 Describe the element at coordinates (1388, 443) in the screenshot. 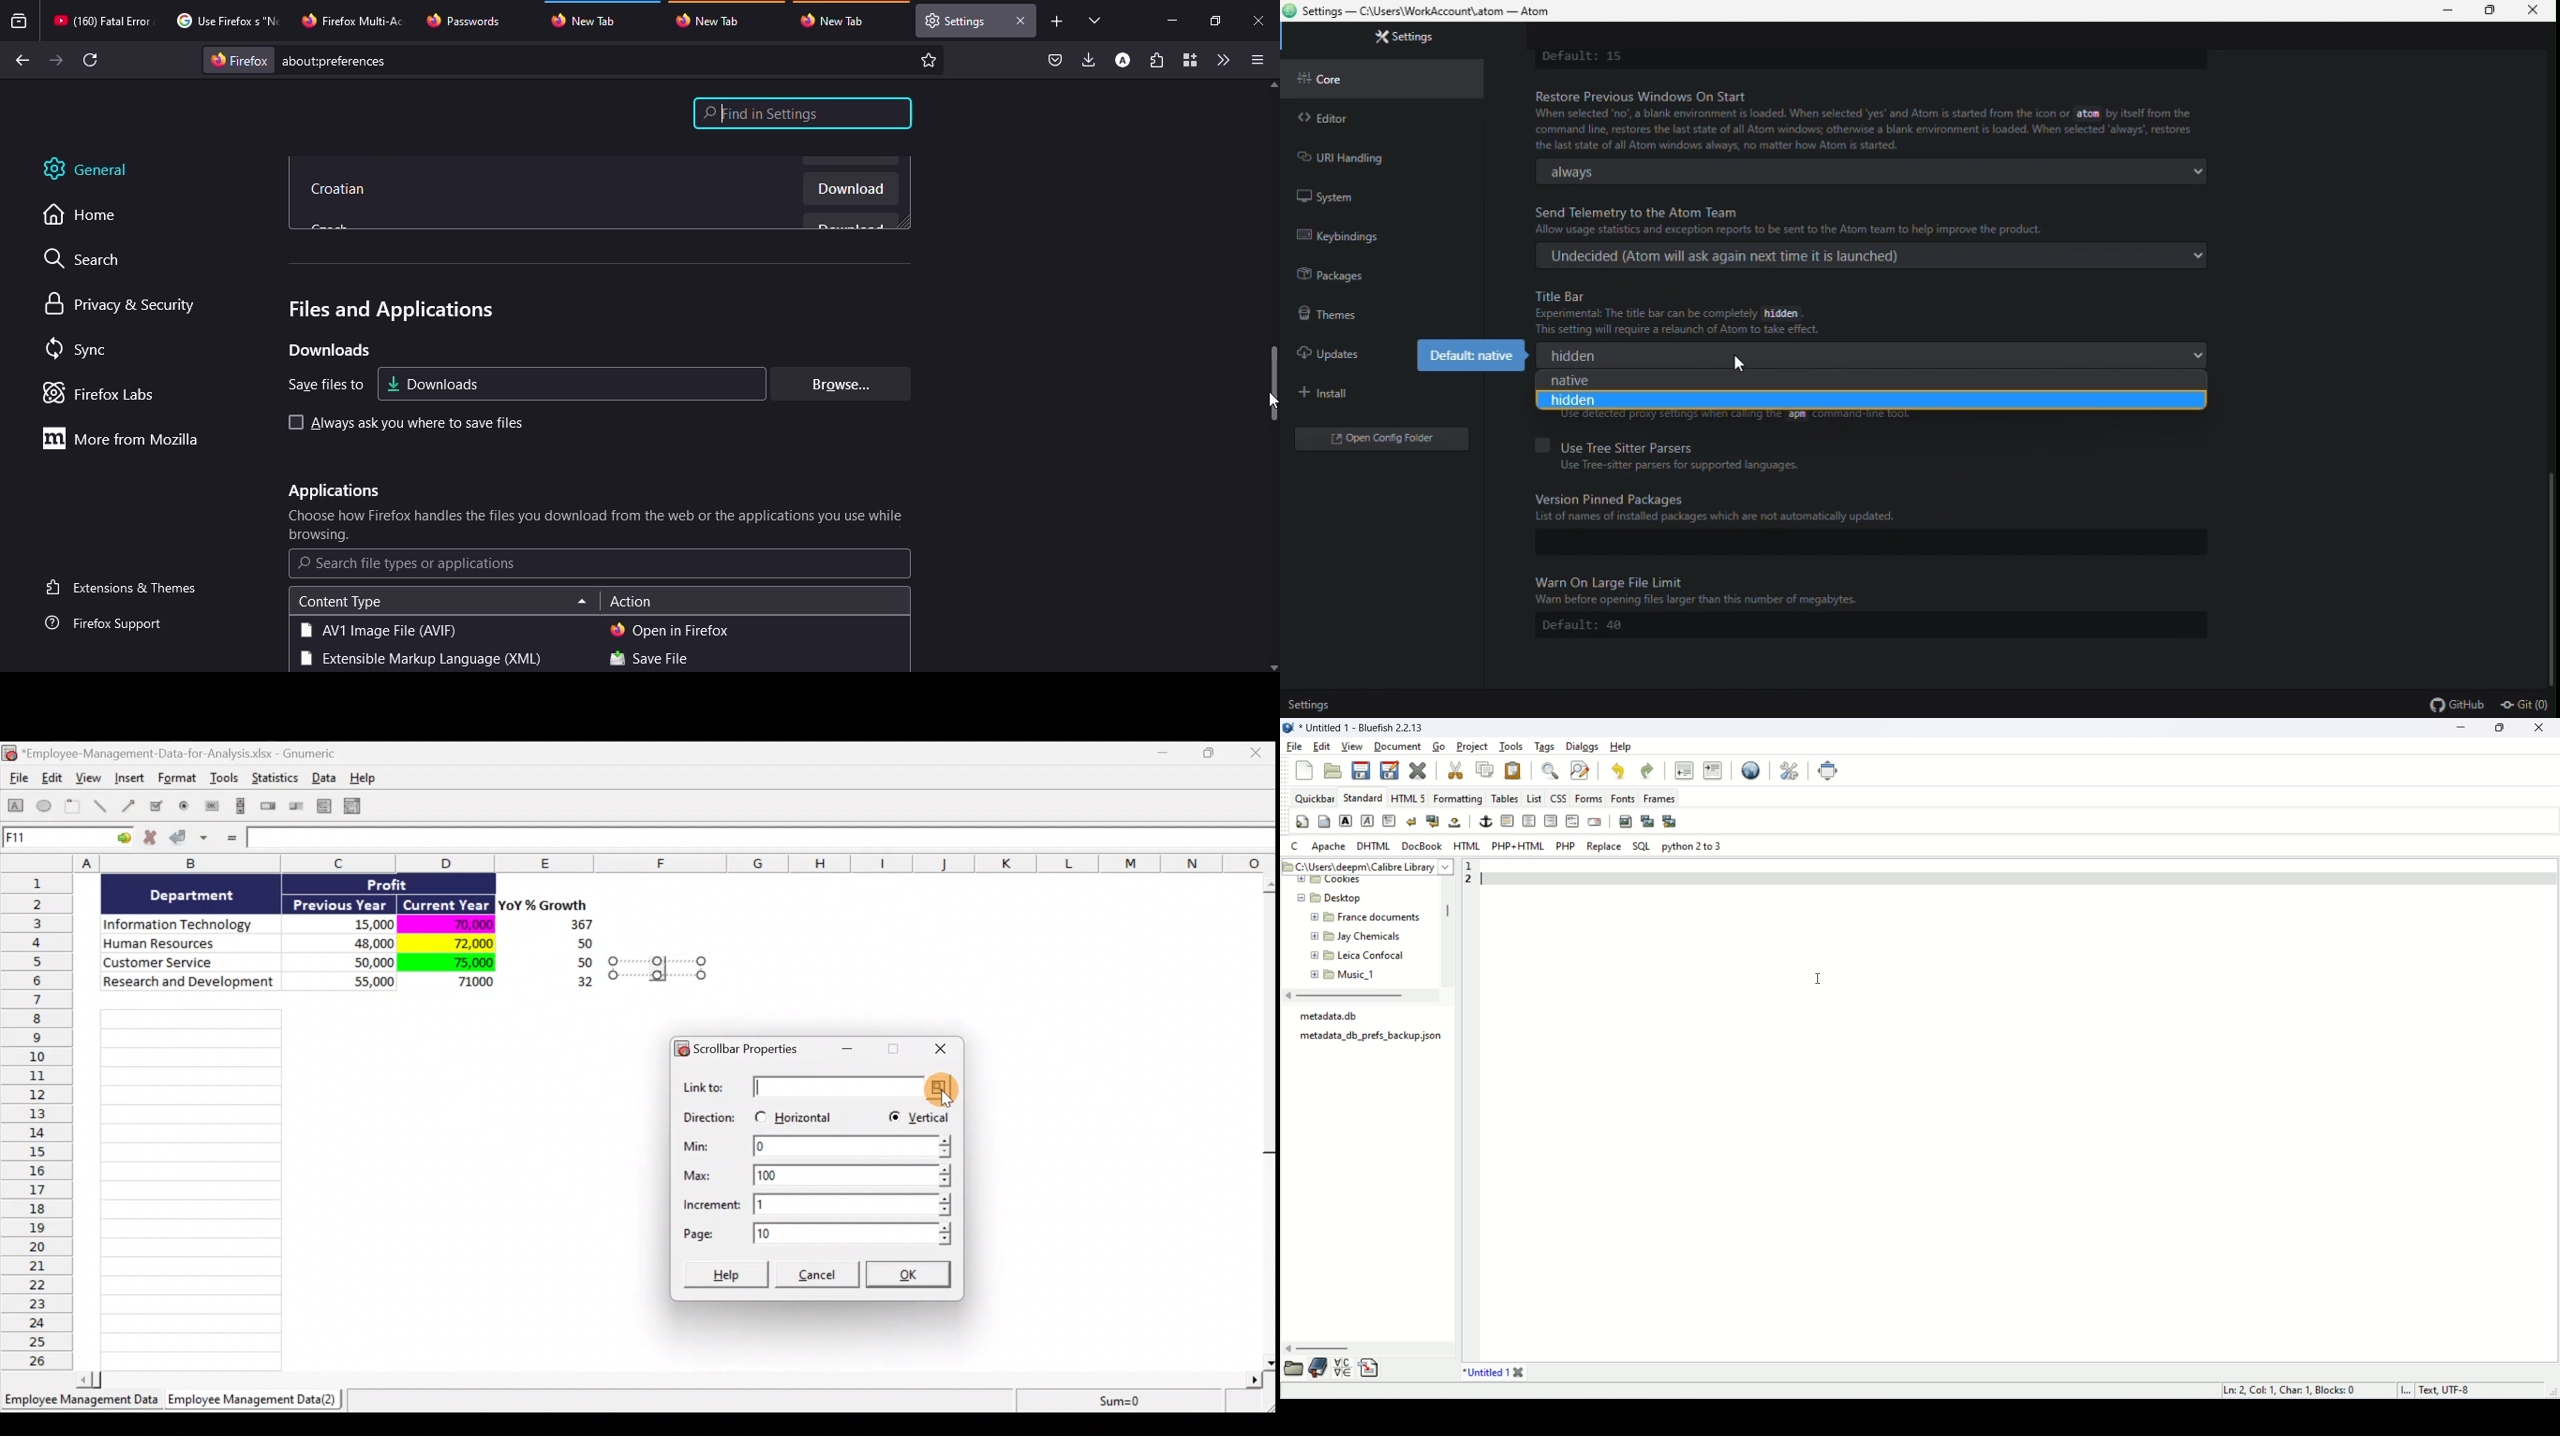

I see `Open config editor` at that location.